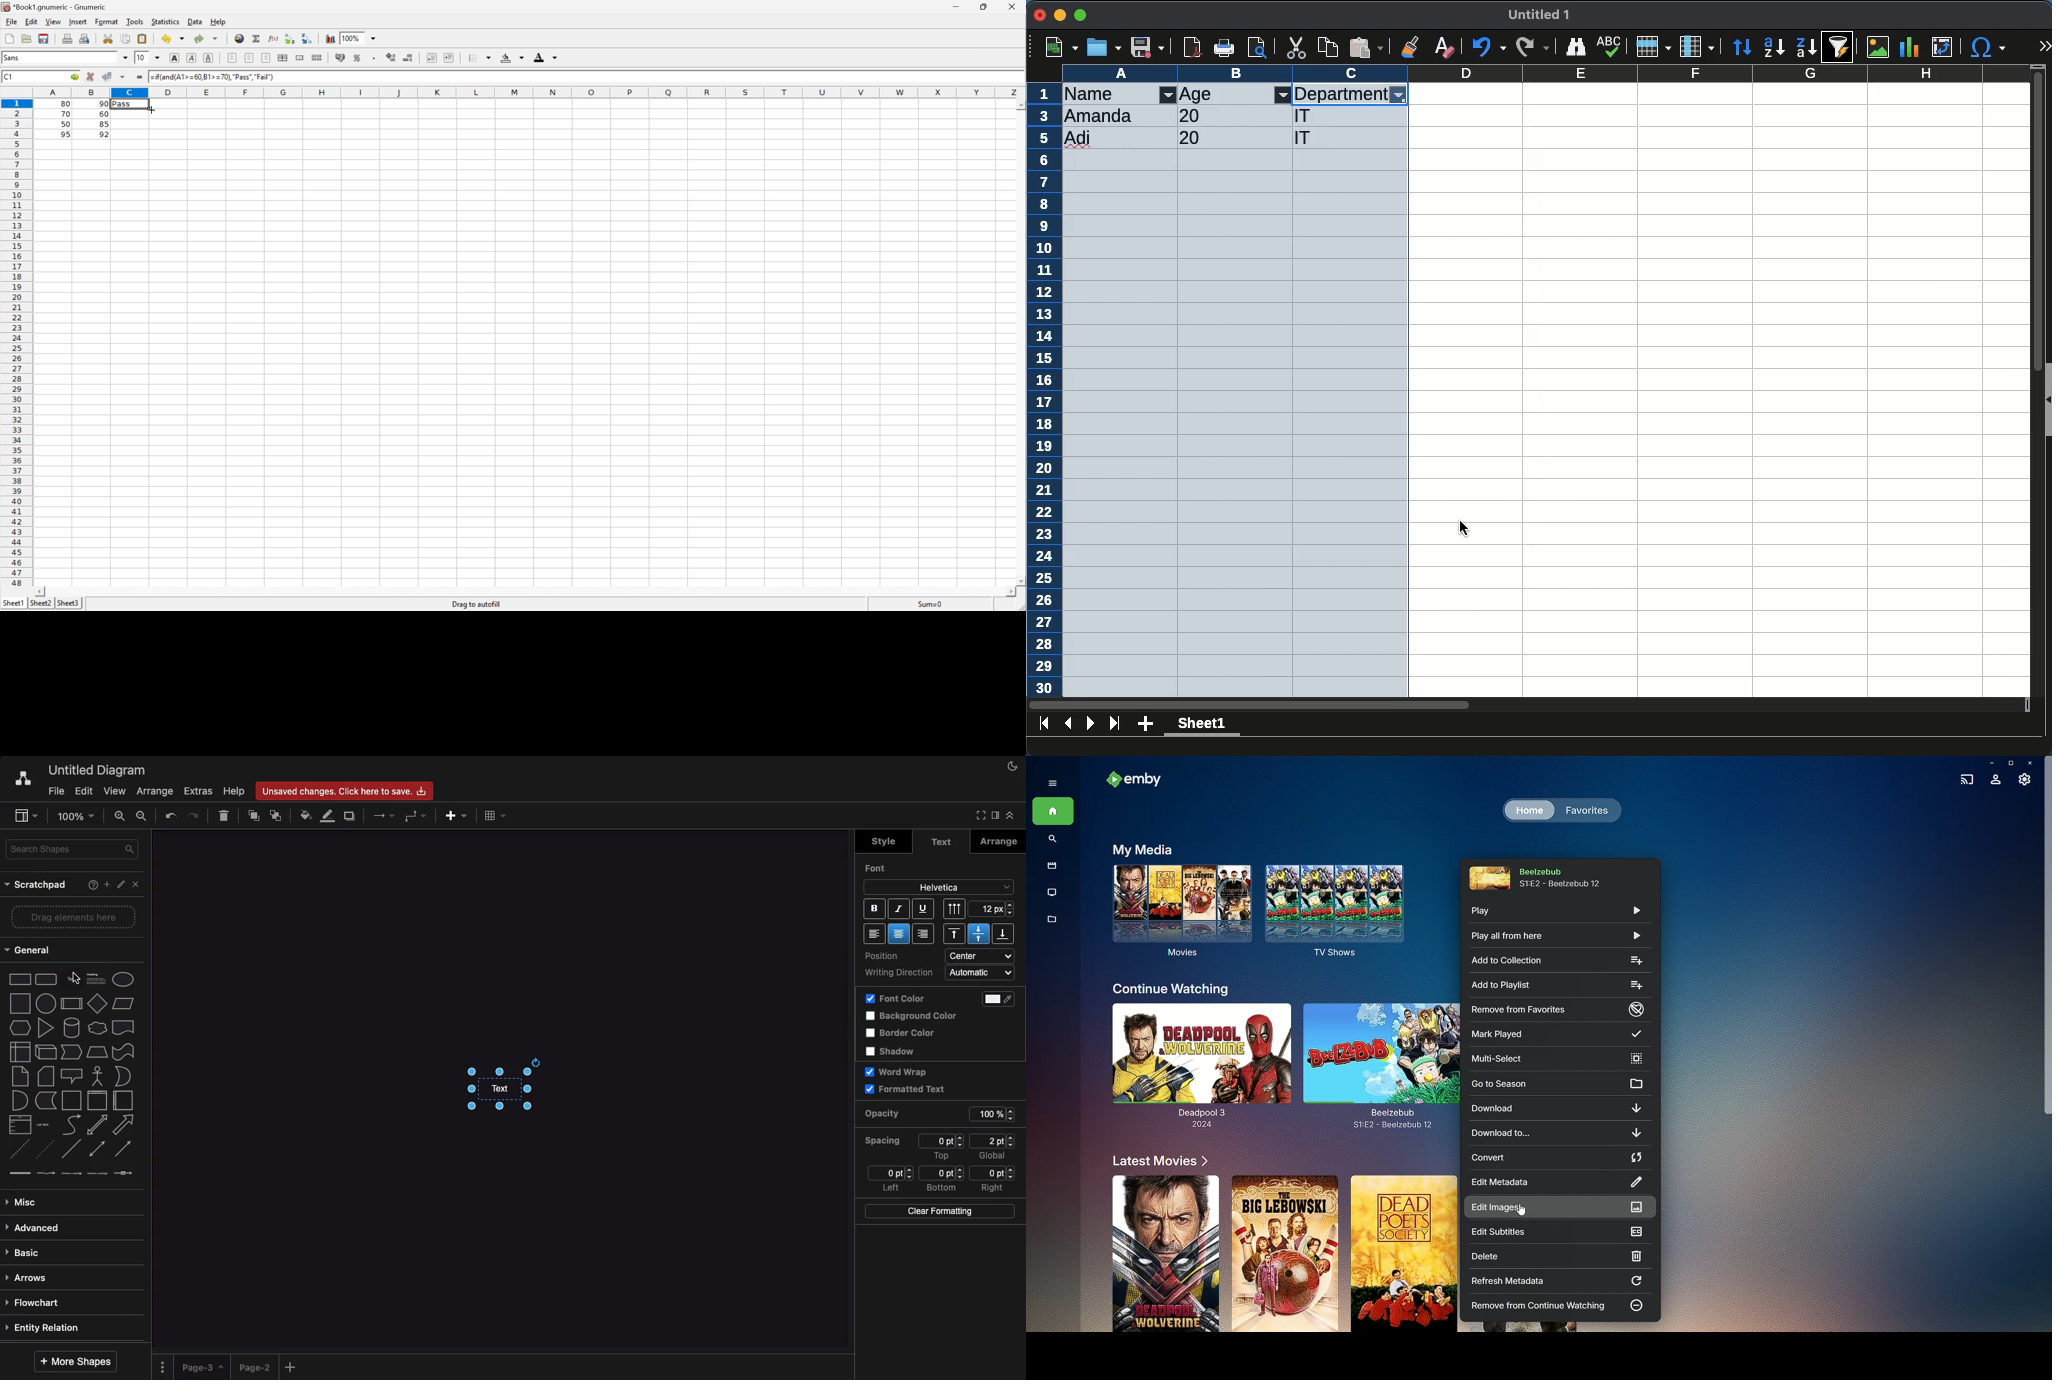  What do you see at coordinates (1610, 44) in the screenshot?
I see `spell check` at bounding box center [1610, 44].